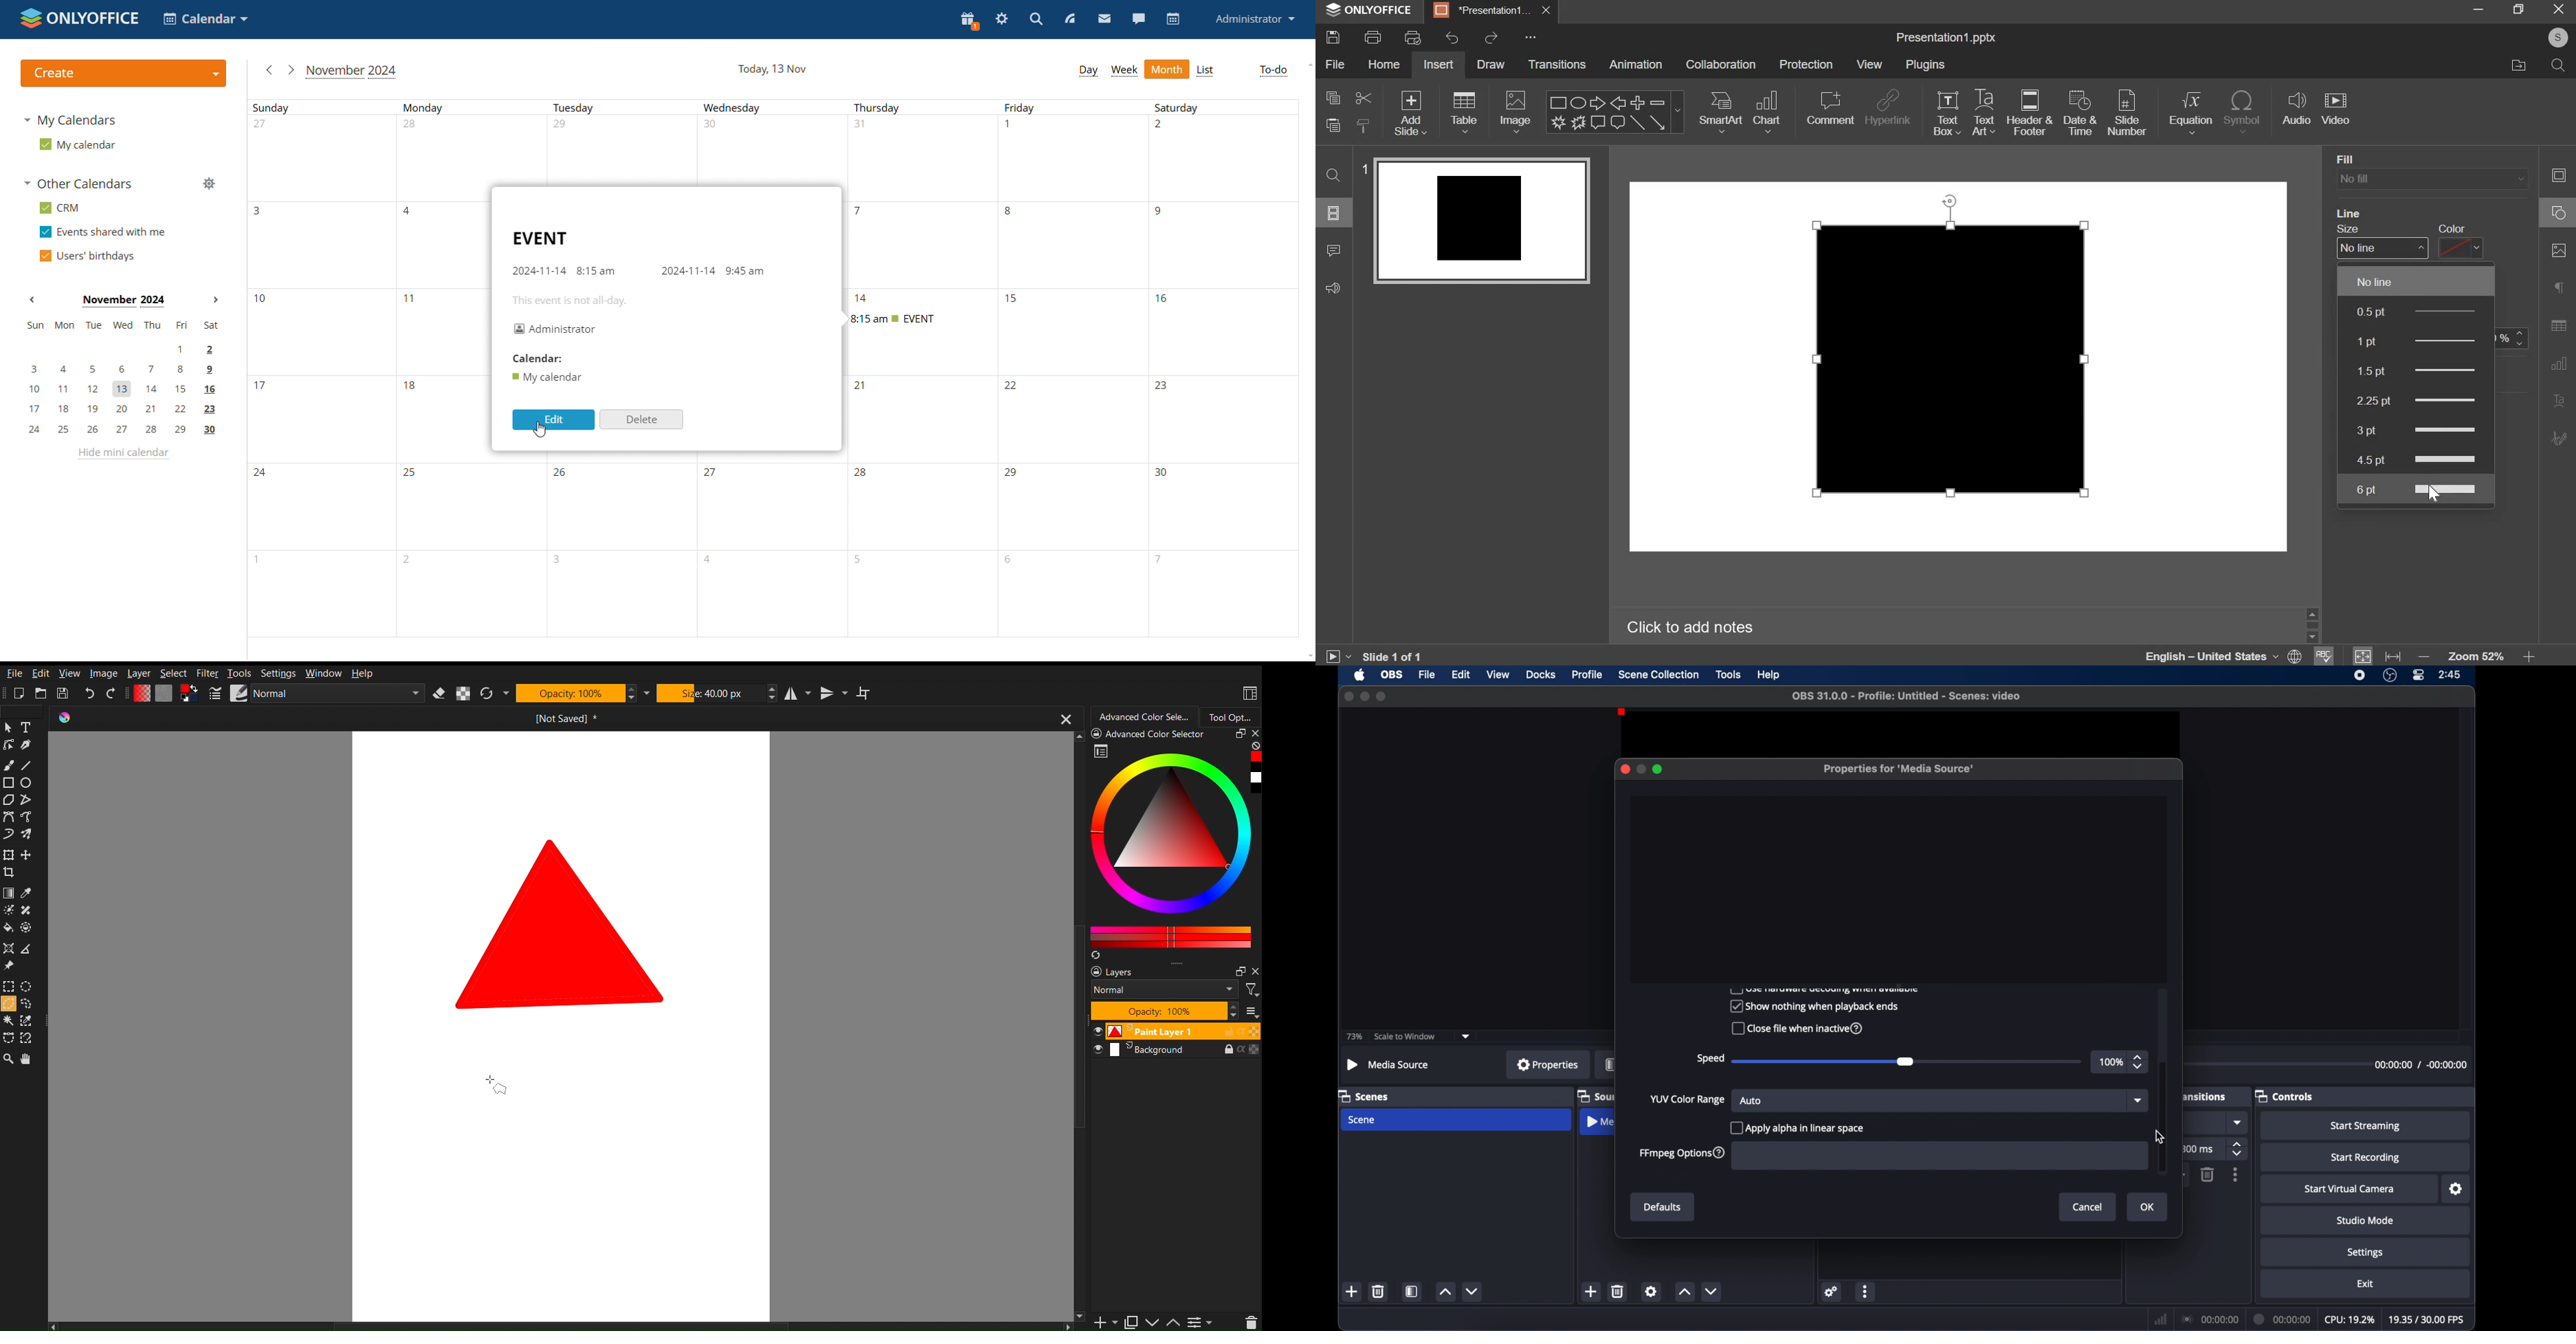 The image size is (2576, 1344). Describe the element at coordinates (8, 1037) in the screenshot. I see `selection free shape` at that location.